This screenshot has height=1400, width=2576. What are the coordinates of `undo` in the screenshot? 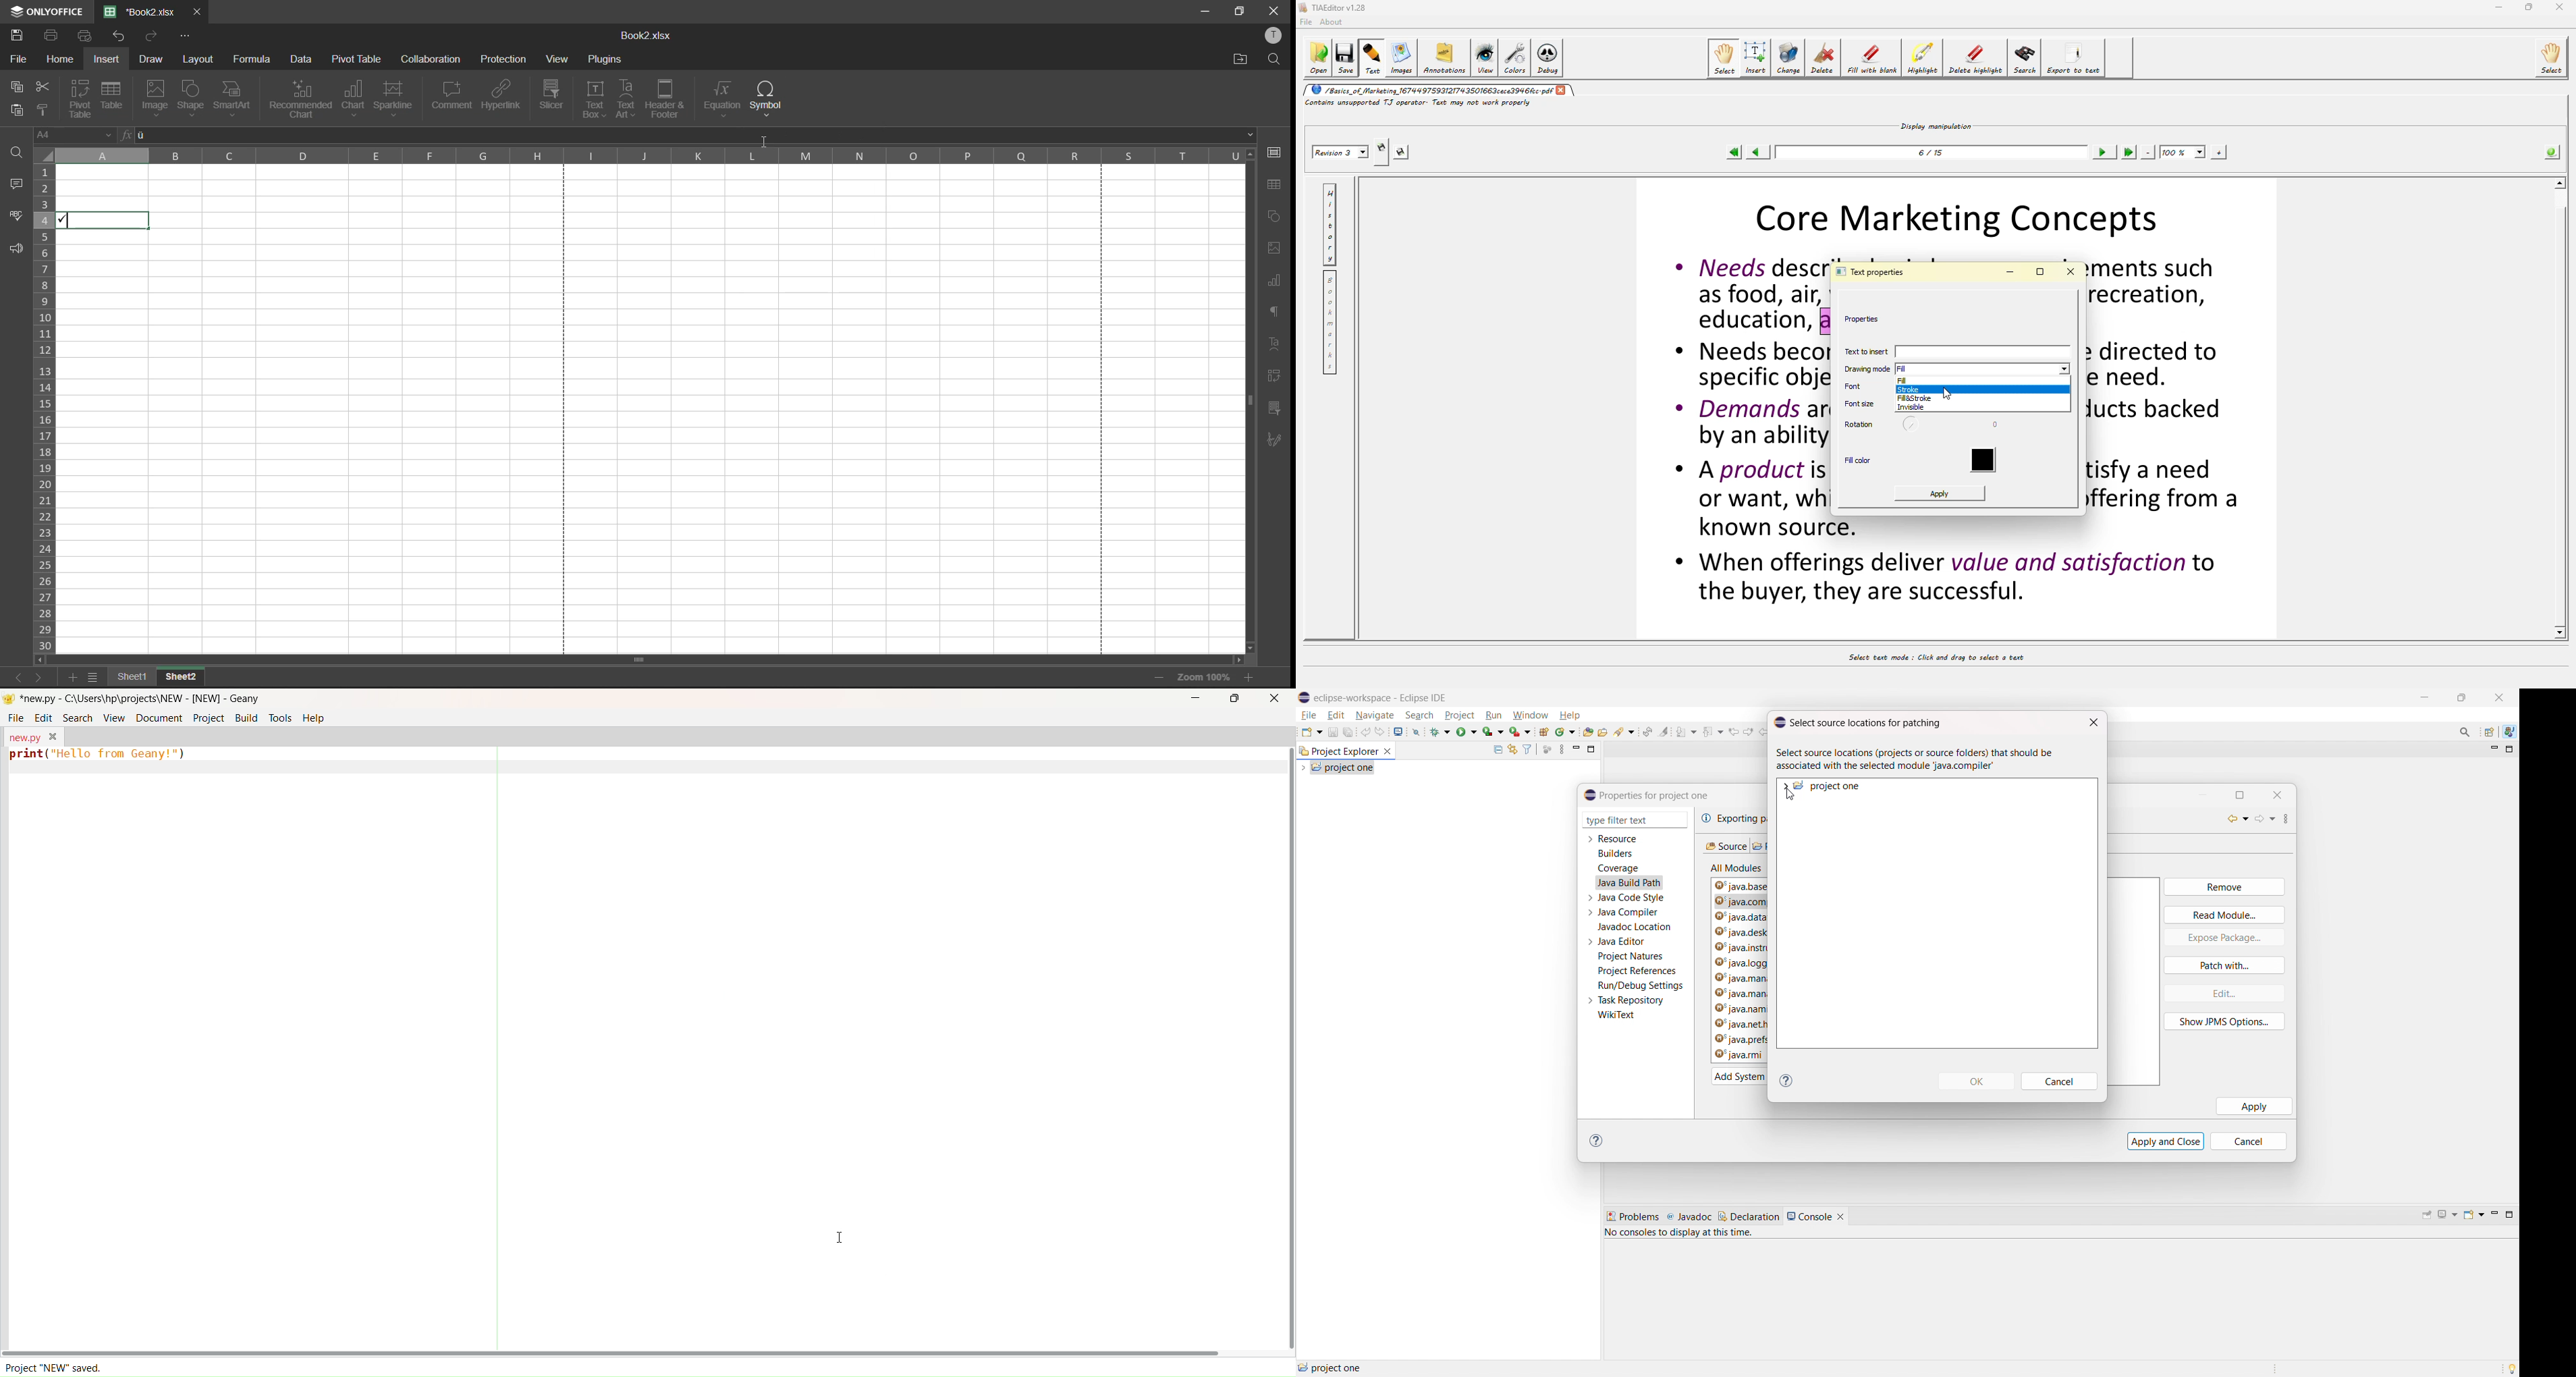 It's located at (1365, 731).